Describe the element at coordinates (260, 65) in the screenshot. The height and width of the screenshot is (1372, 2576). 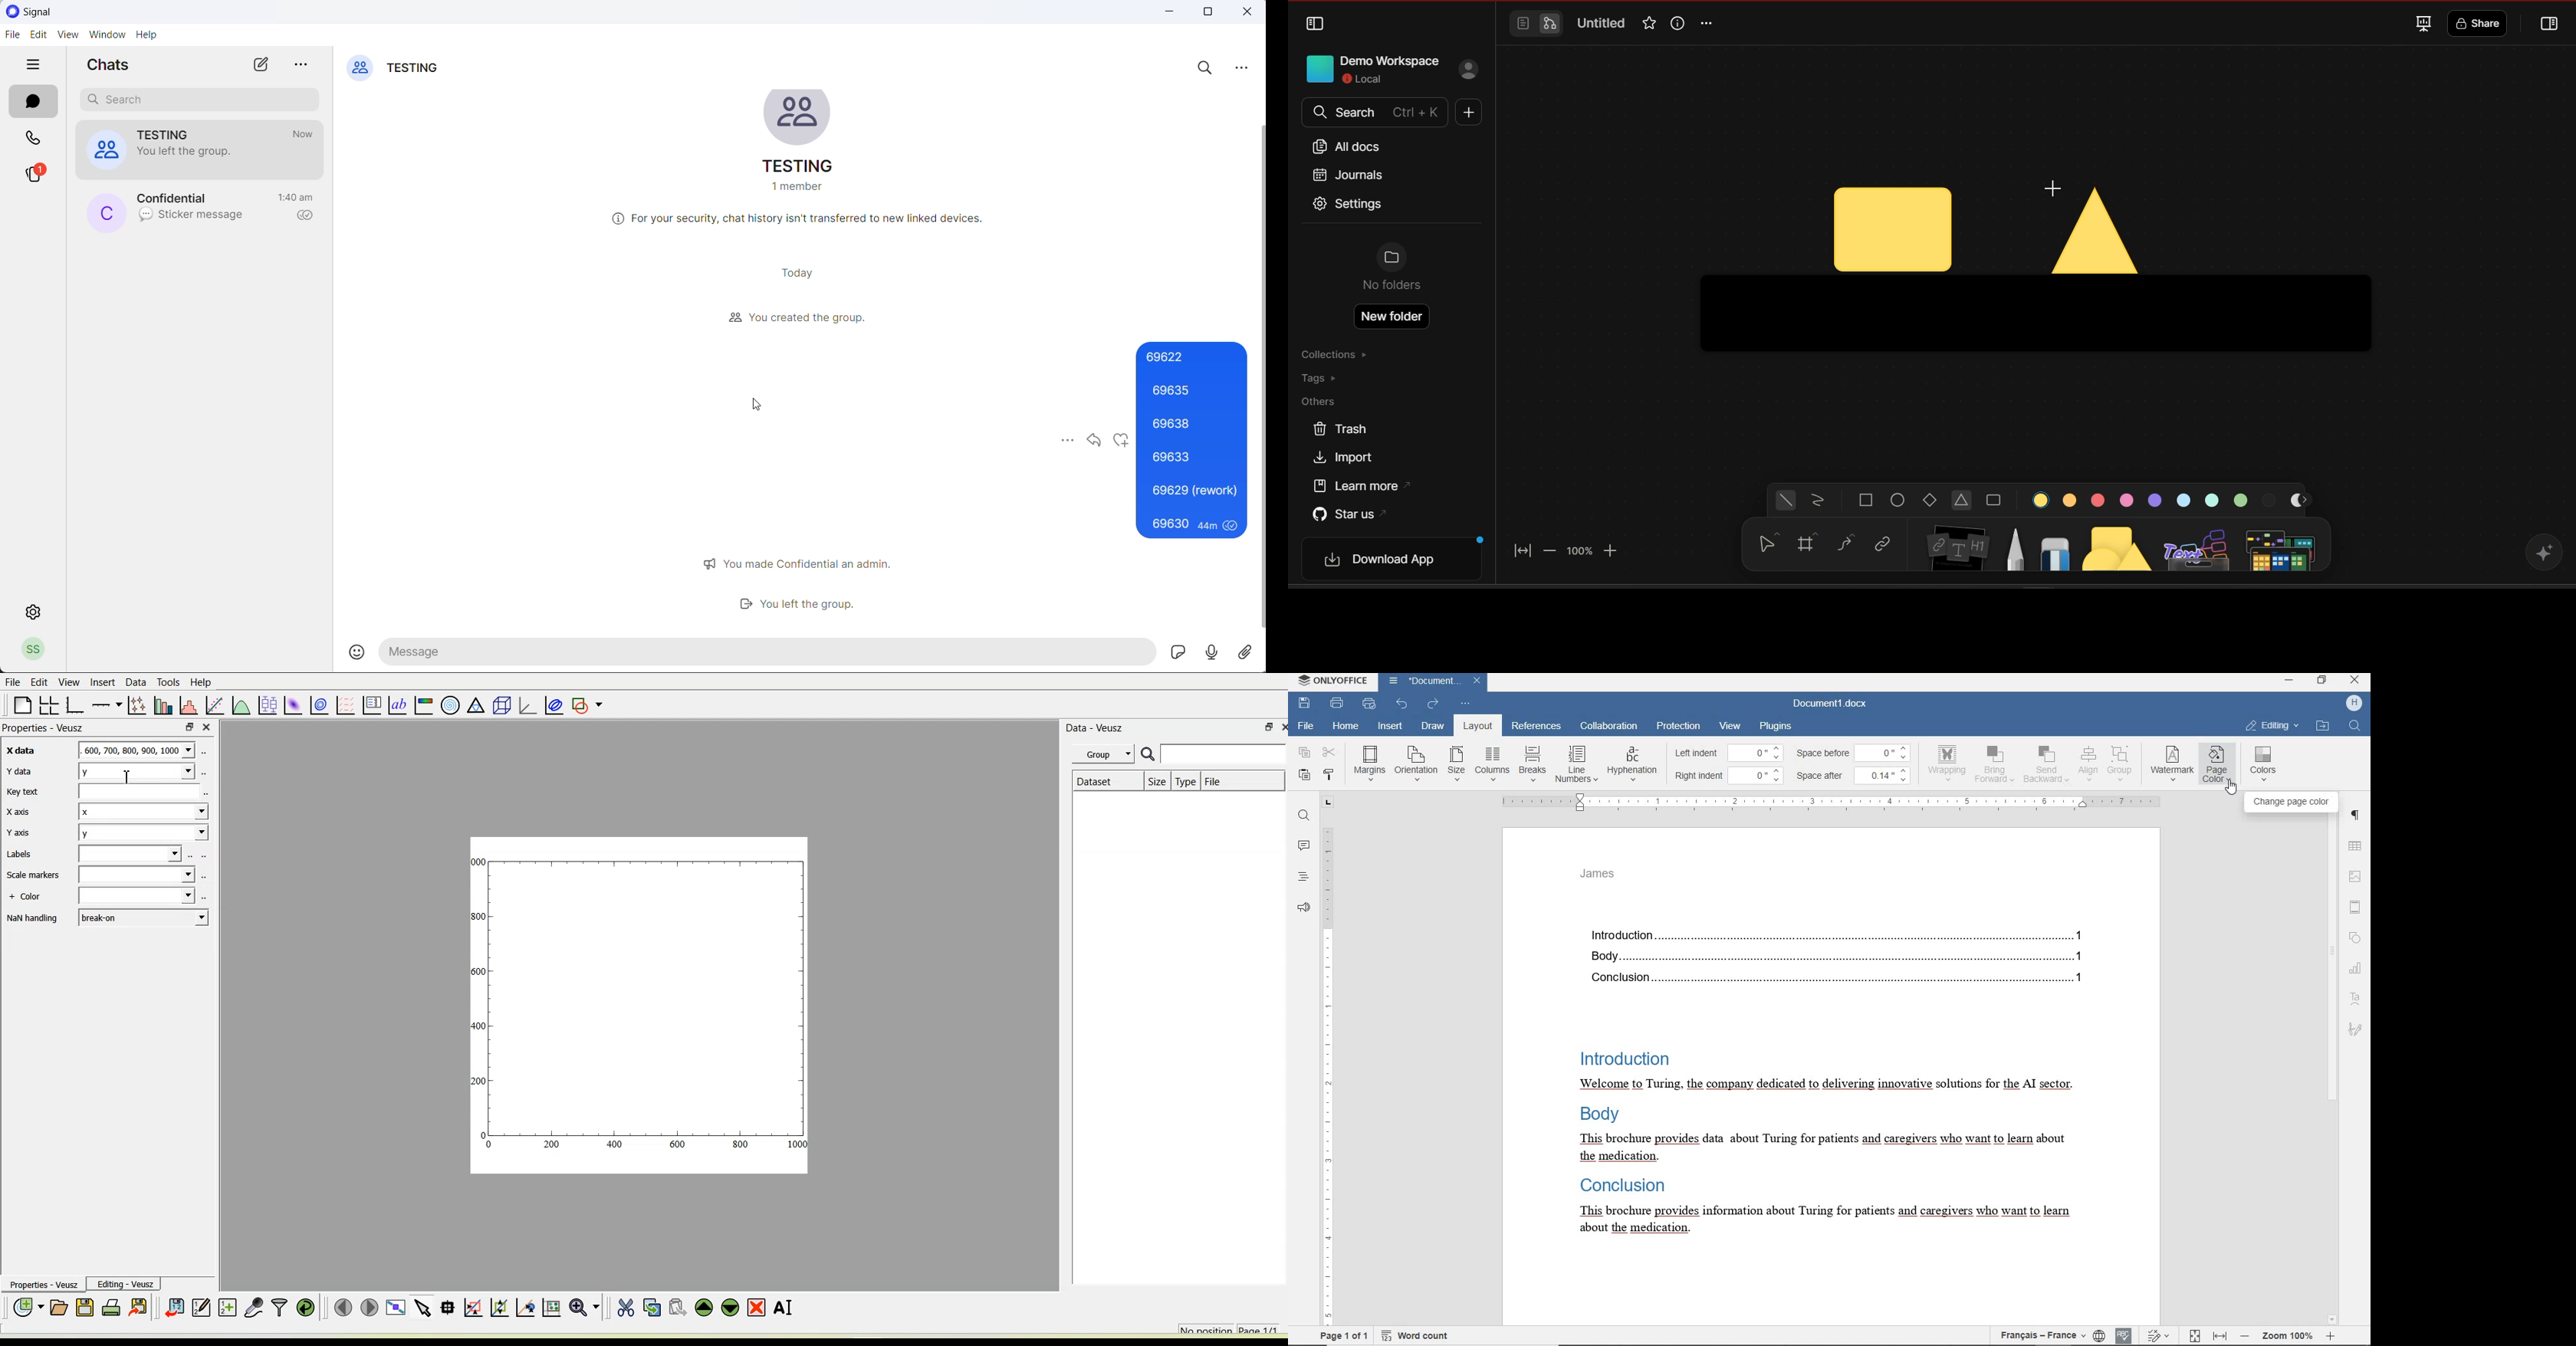
I see `new chat` at that location.